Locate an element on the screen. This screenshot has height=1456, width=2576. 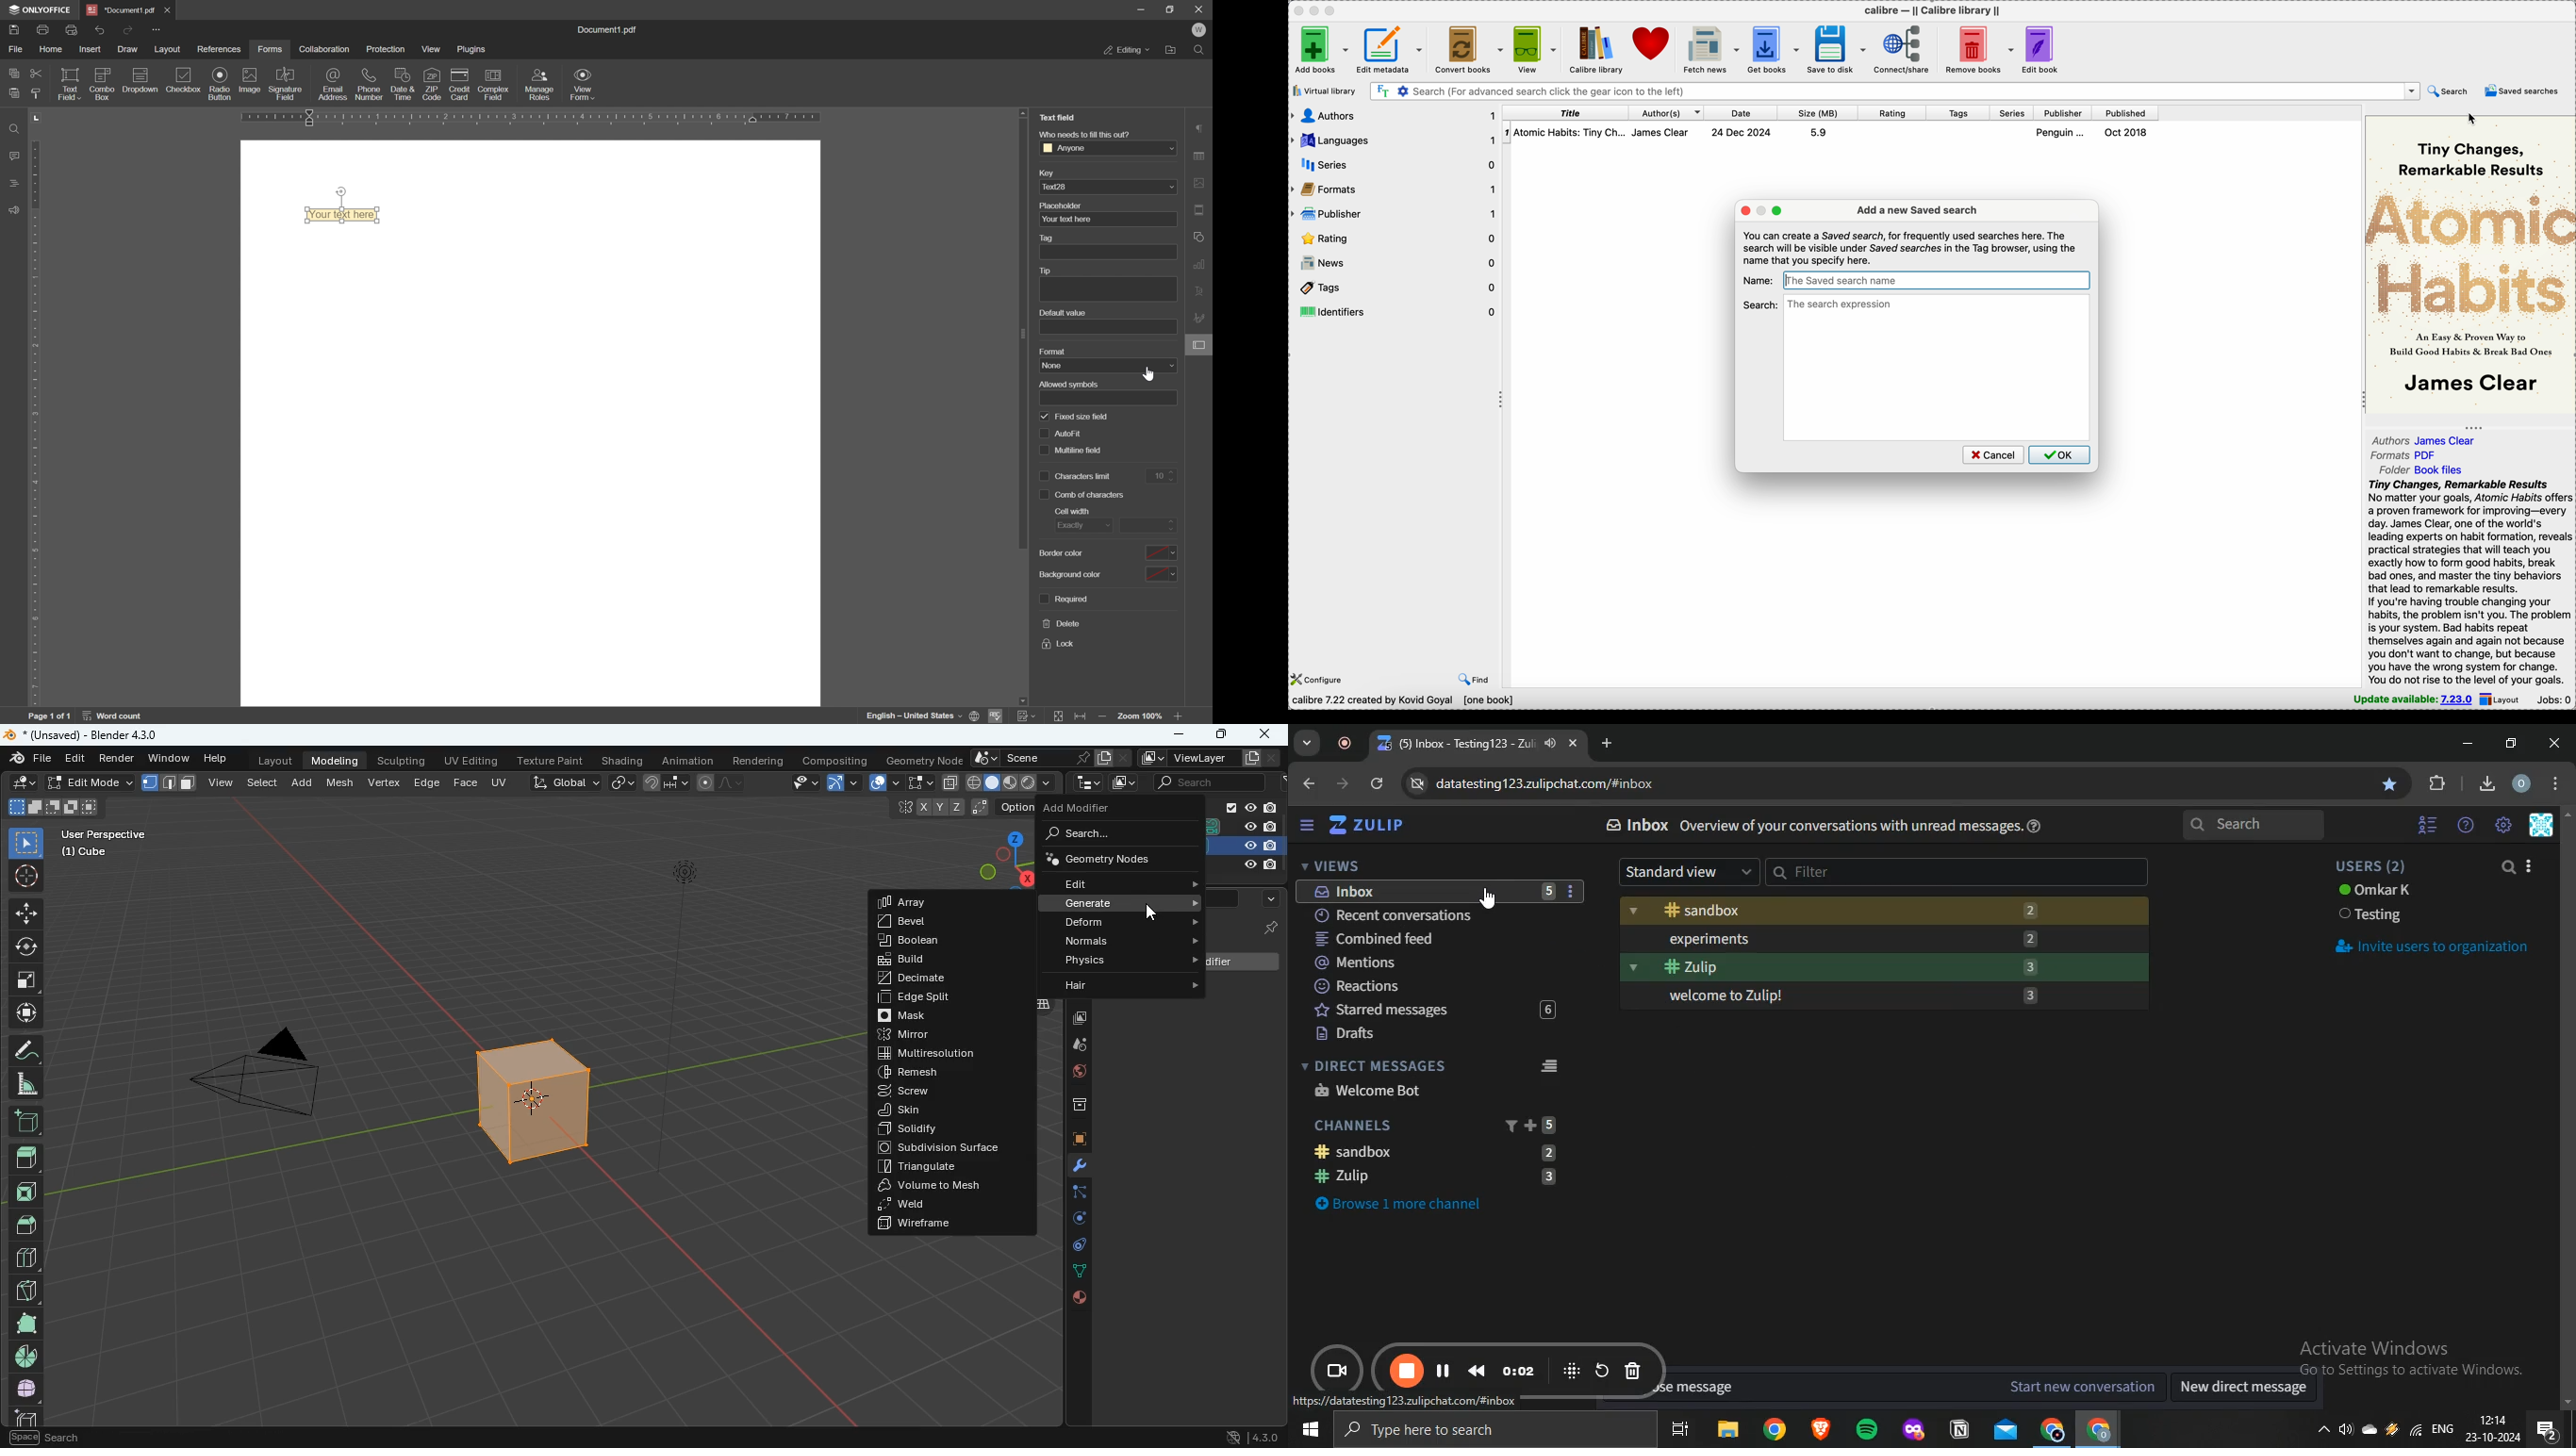
channels is located at coordinates (1437, 1124).